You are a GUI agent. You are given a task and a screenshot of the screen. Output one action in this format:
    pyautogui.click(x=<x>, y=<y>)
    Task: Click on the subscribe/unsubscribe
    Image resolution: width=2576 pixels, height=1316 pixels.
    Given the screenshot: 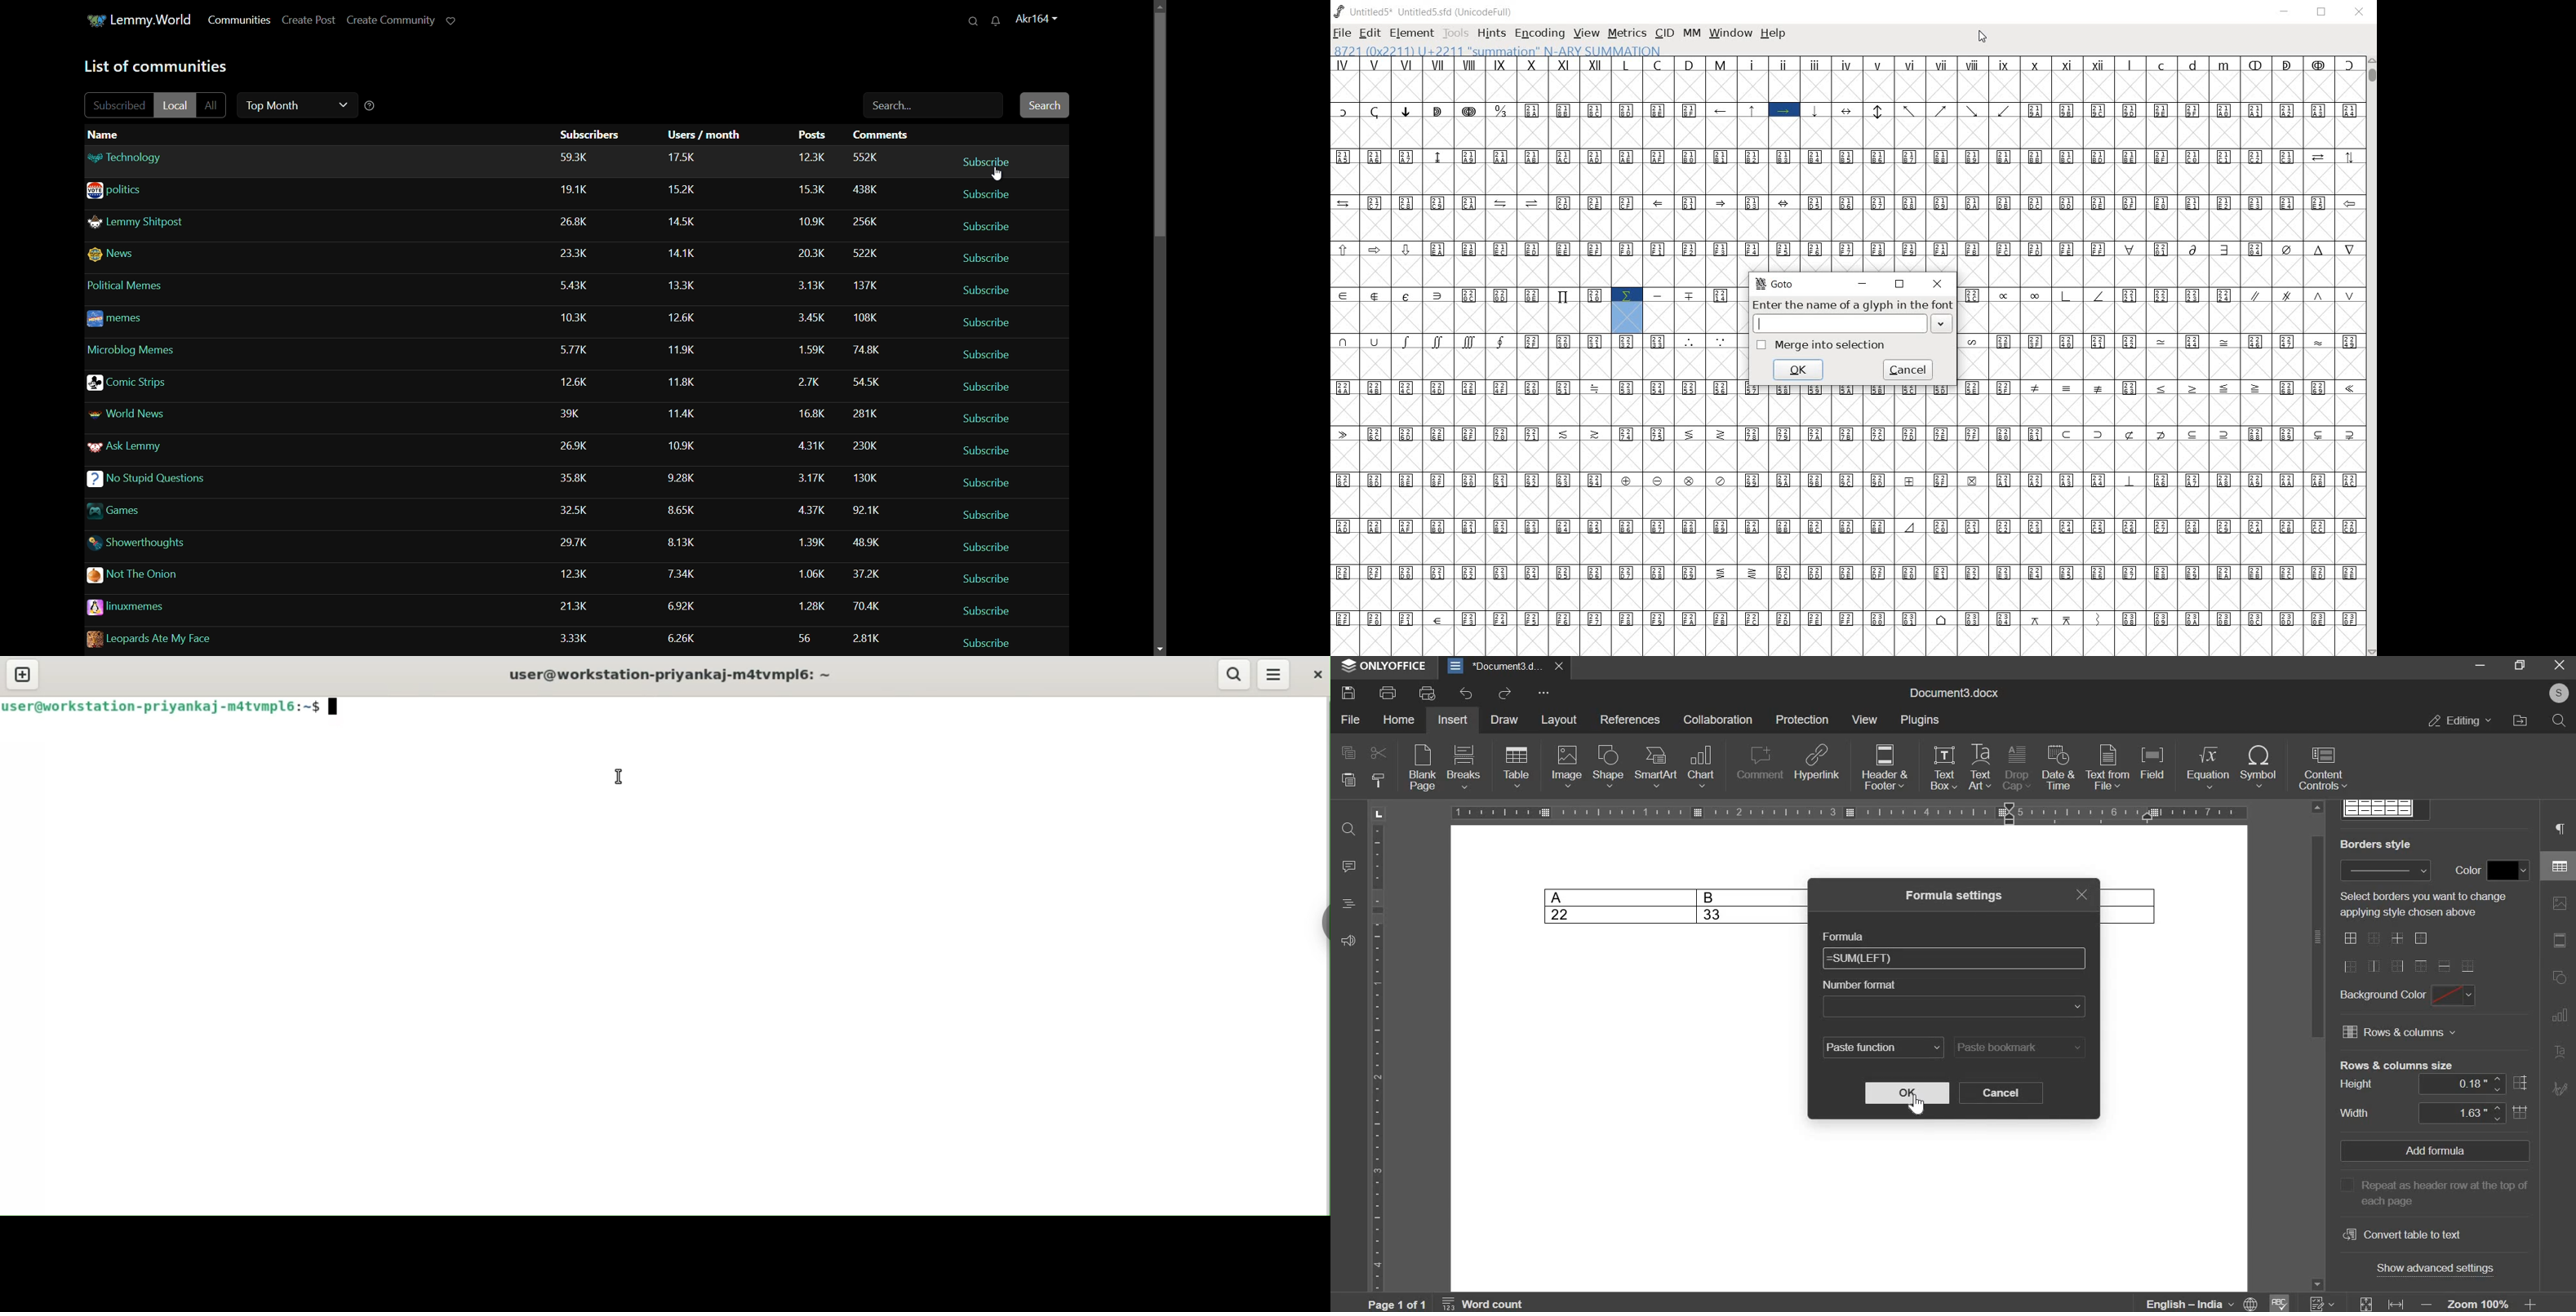 What is the action you would take?
    pyautogui.click(x=994, y=451)
    